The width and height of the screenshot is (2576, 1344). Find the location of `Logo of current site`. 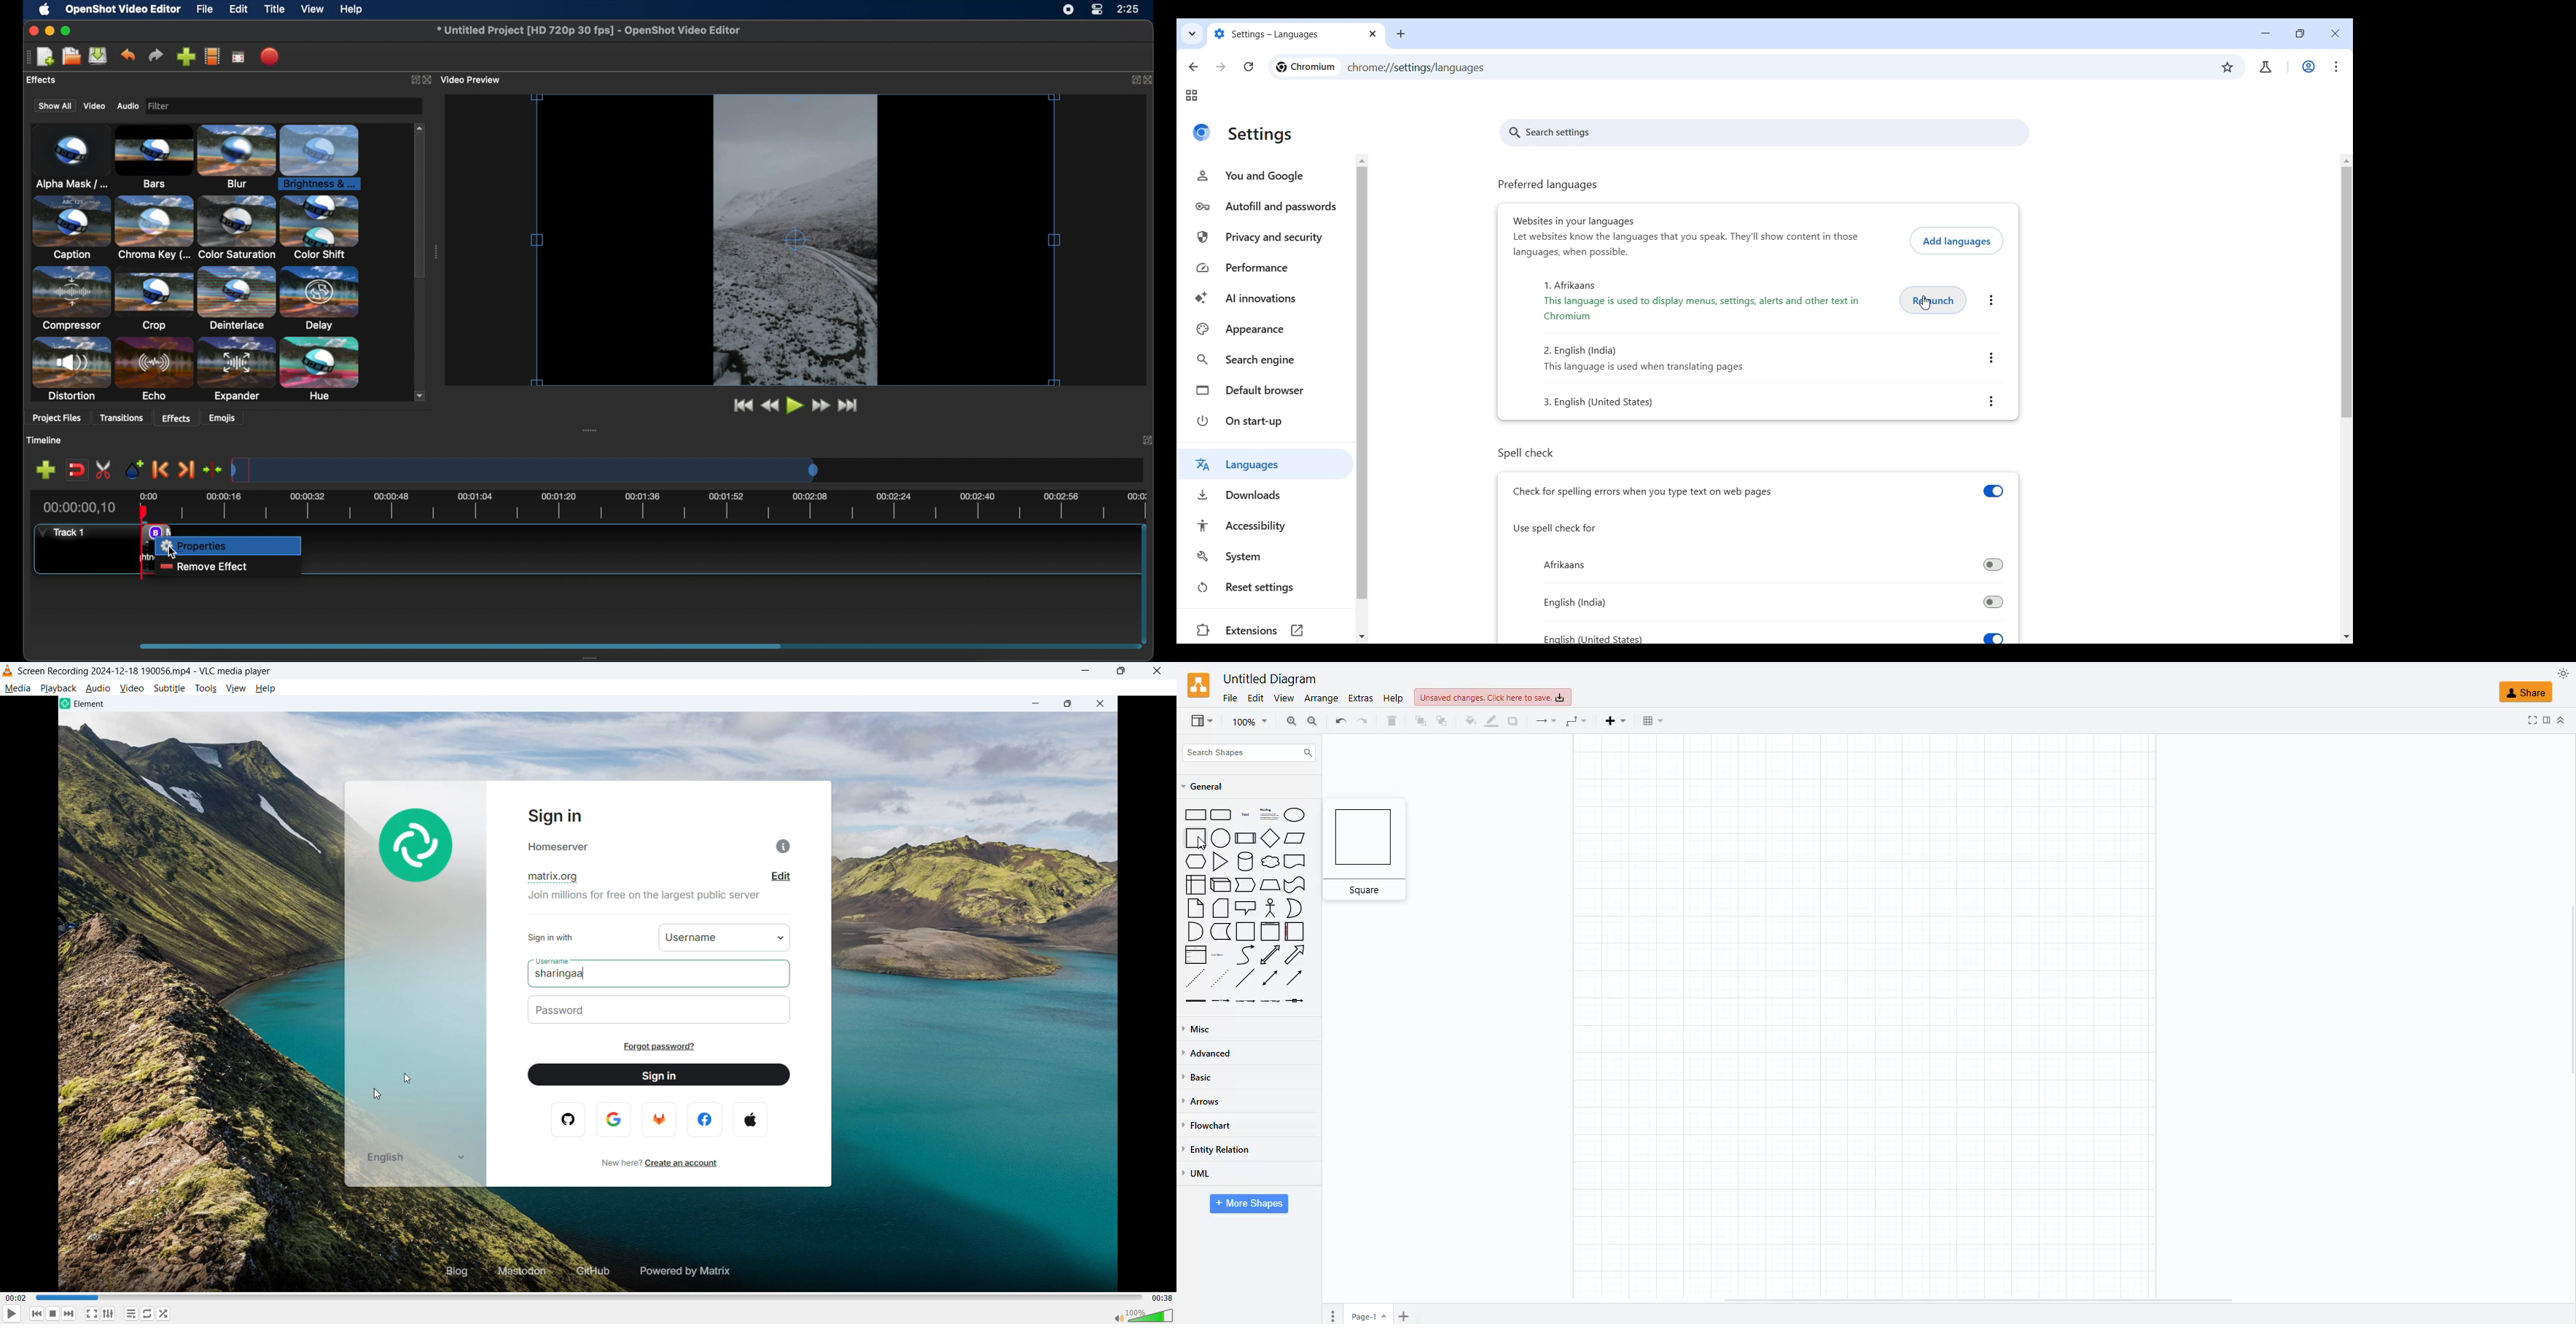

Logo of current site is located at coordinates (1201, 132).